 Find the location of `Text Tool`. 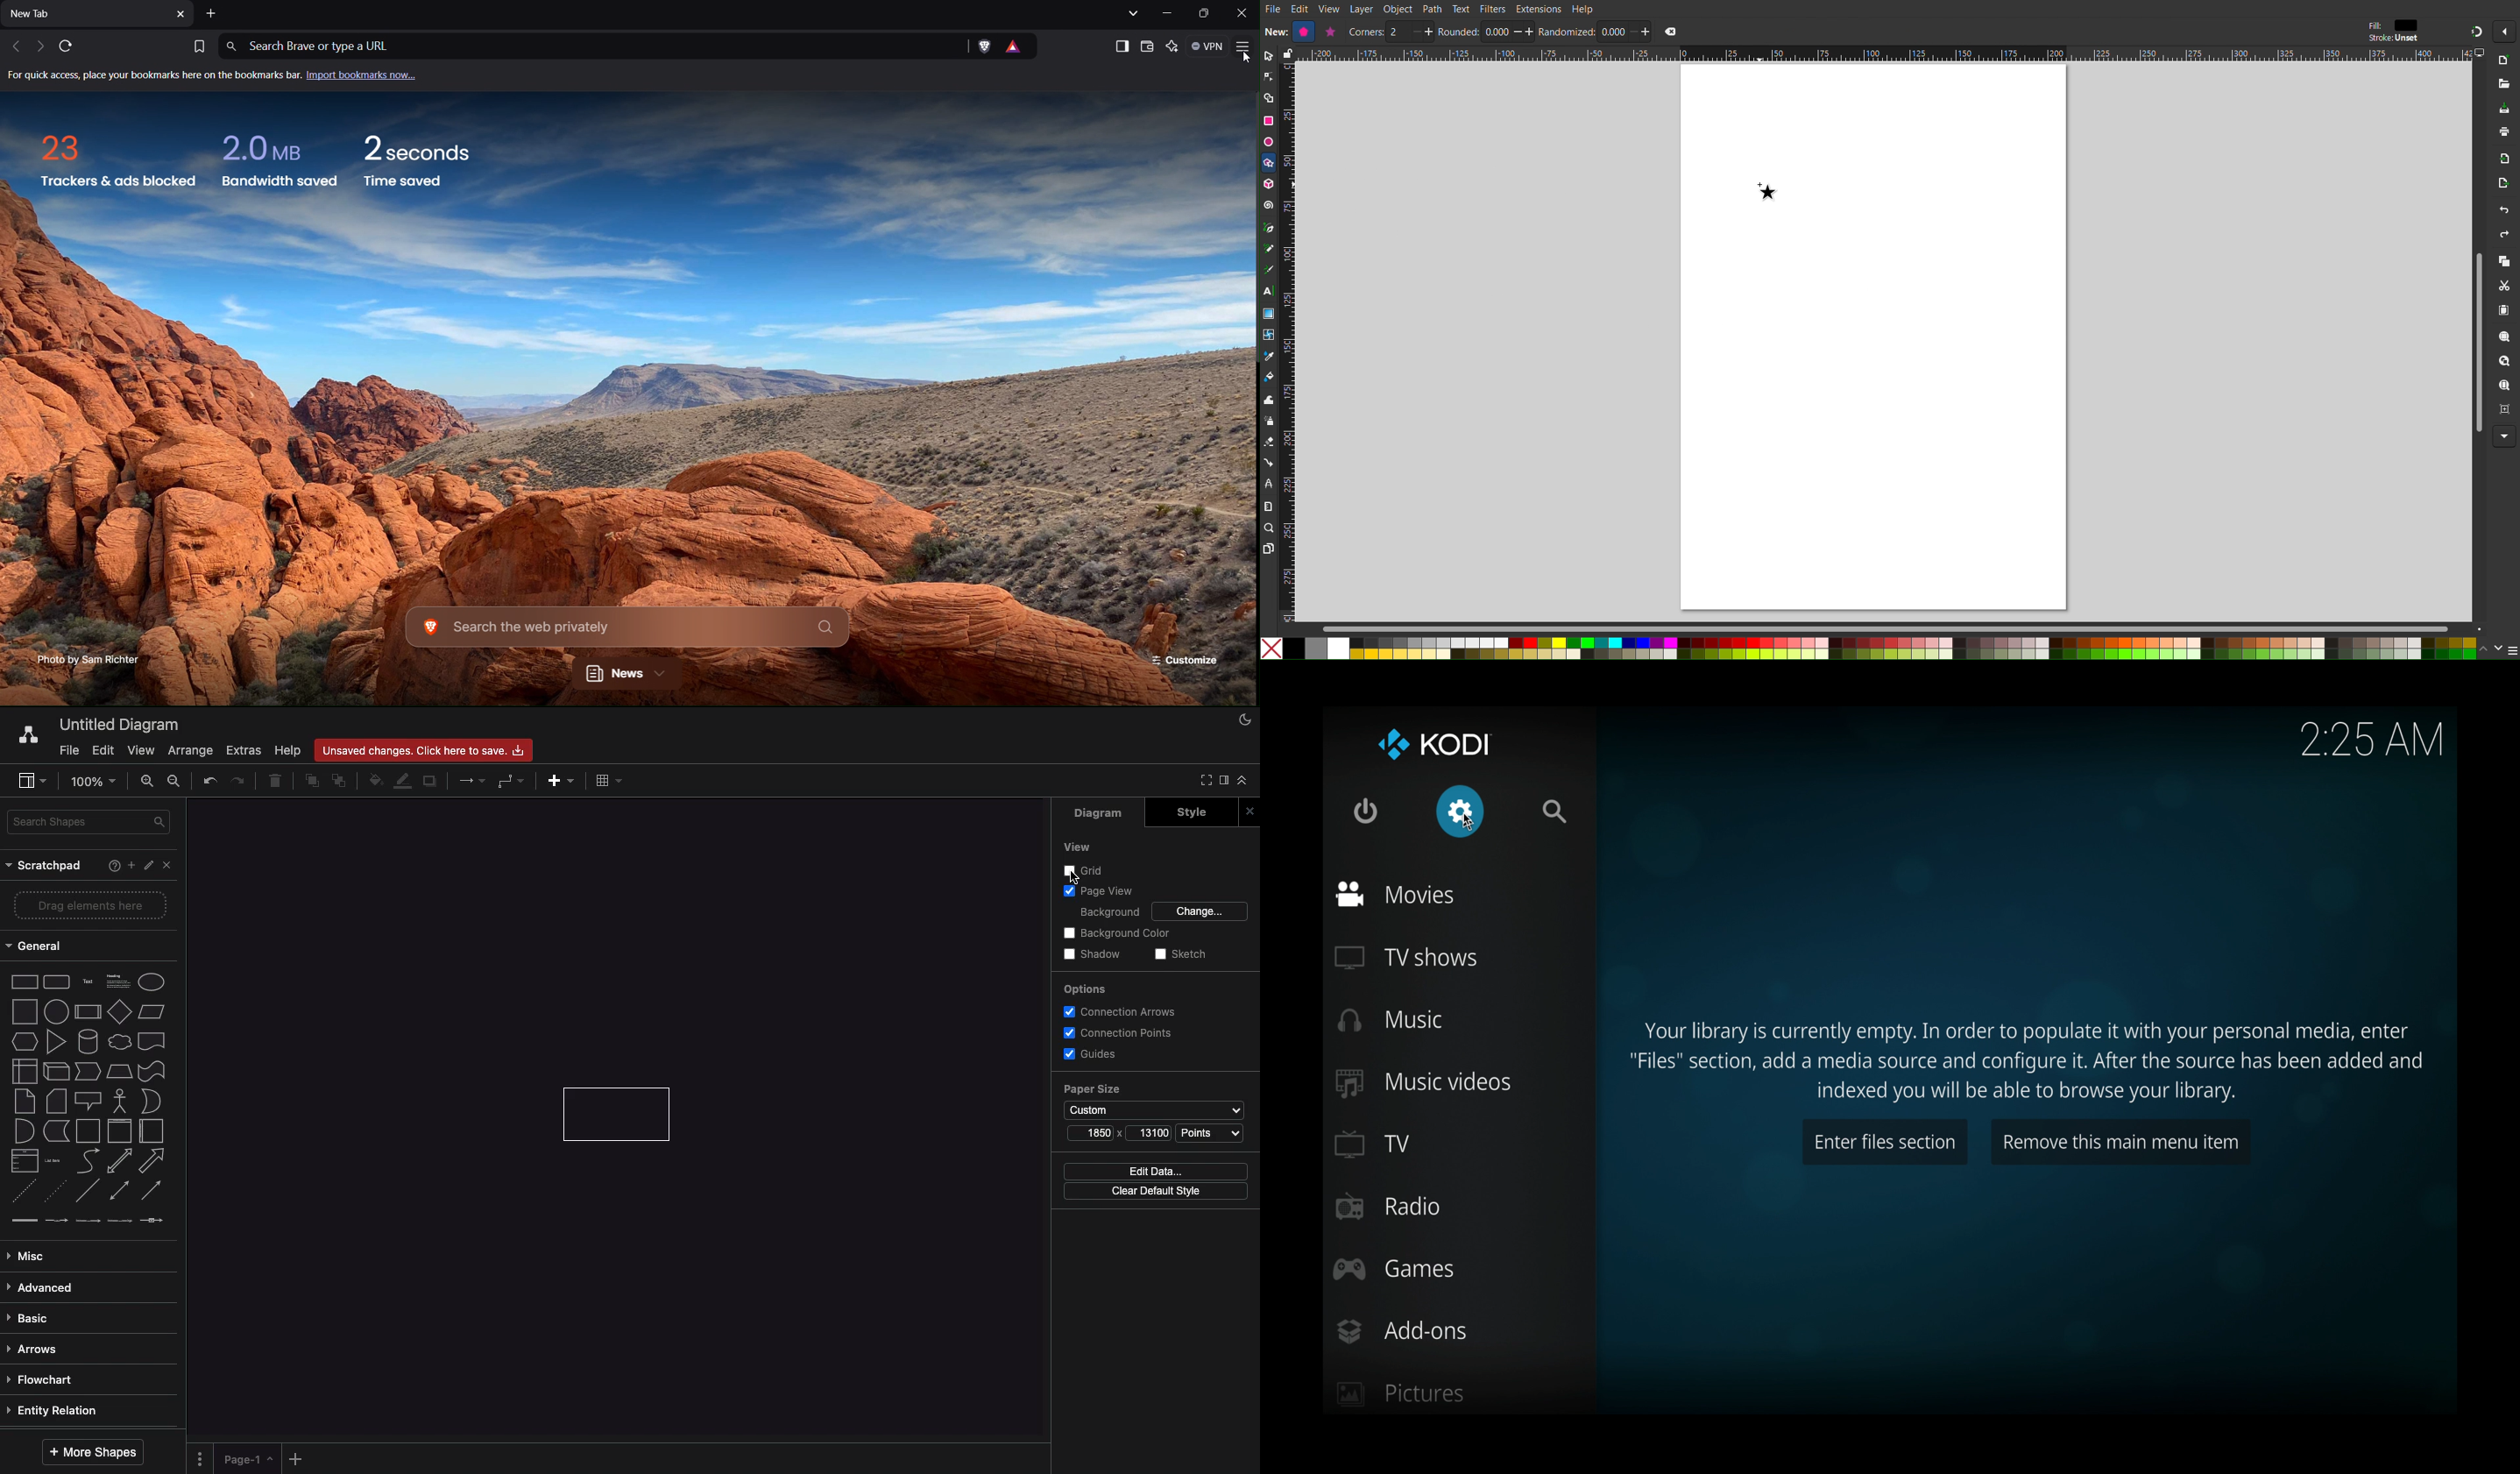

Text Tool is located at coordinates (1269, 292).